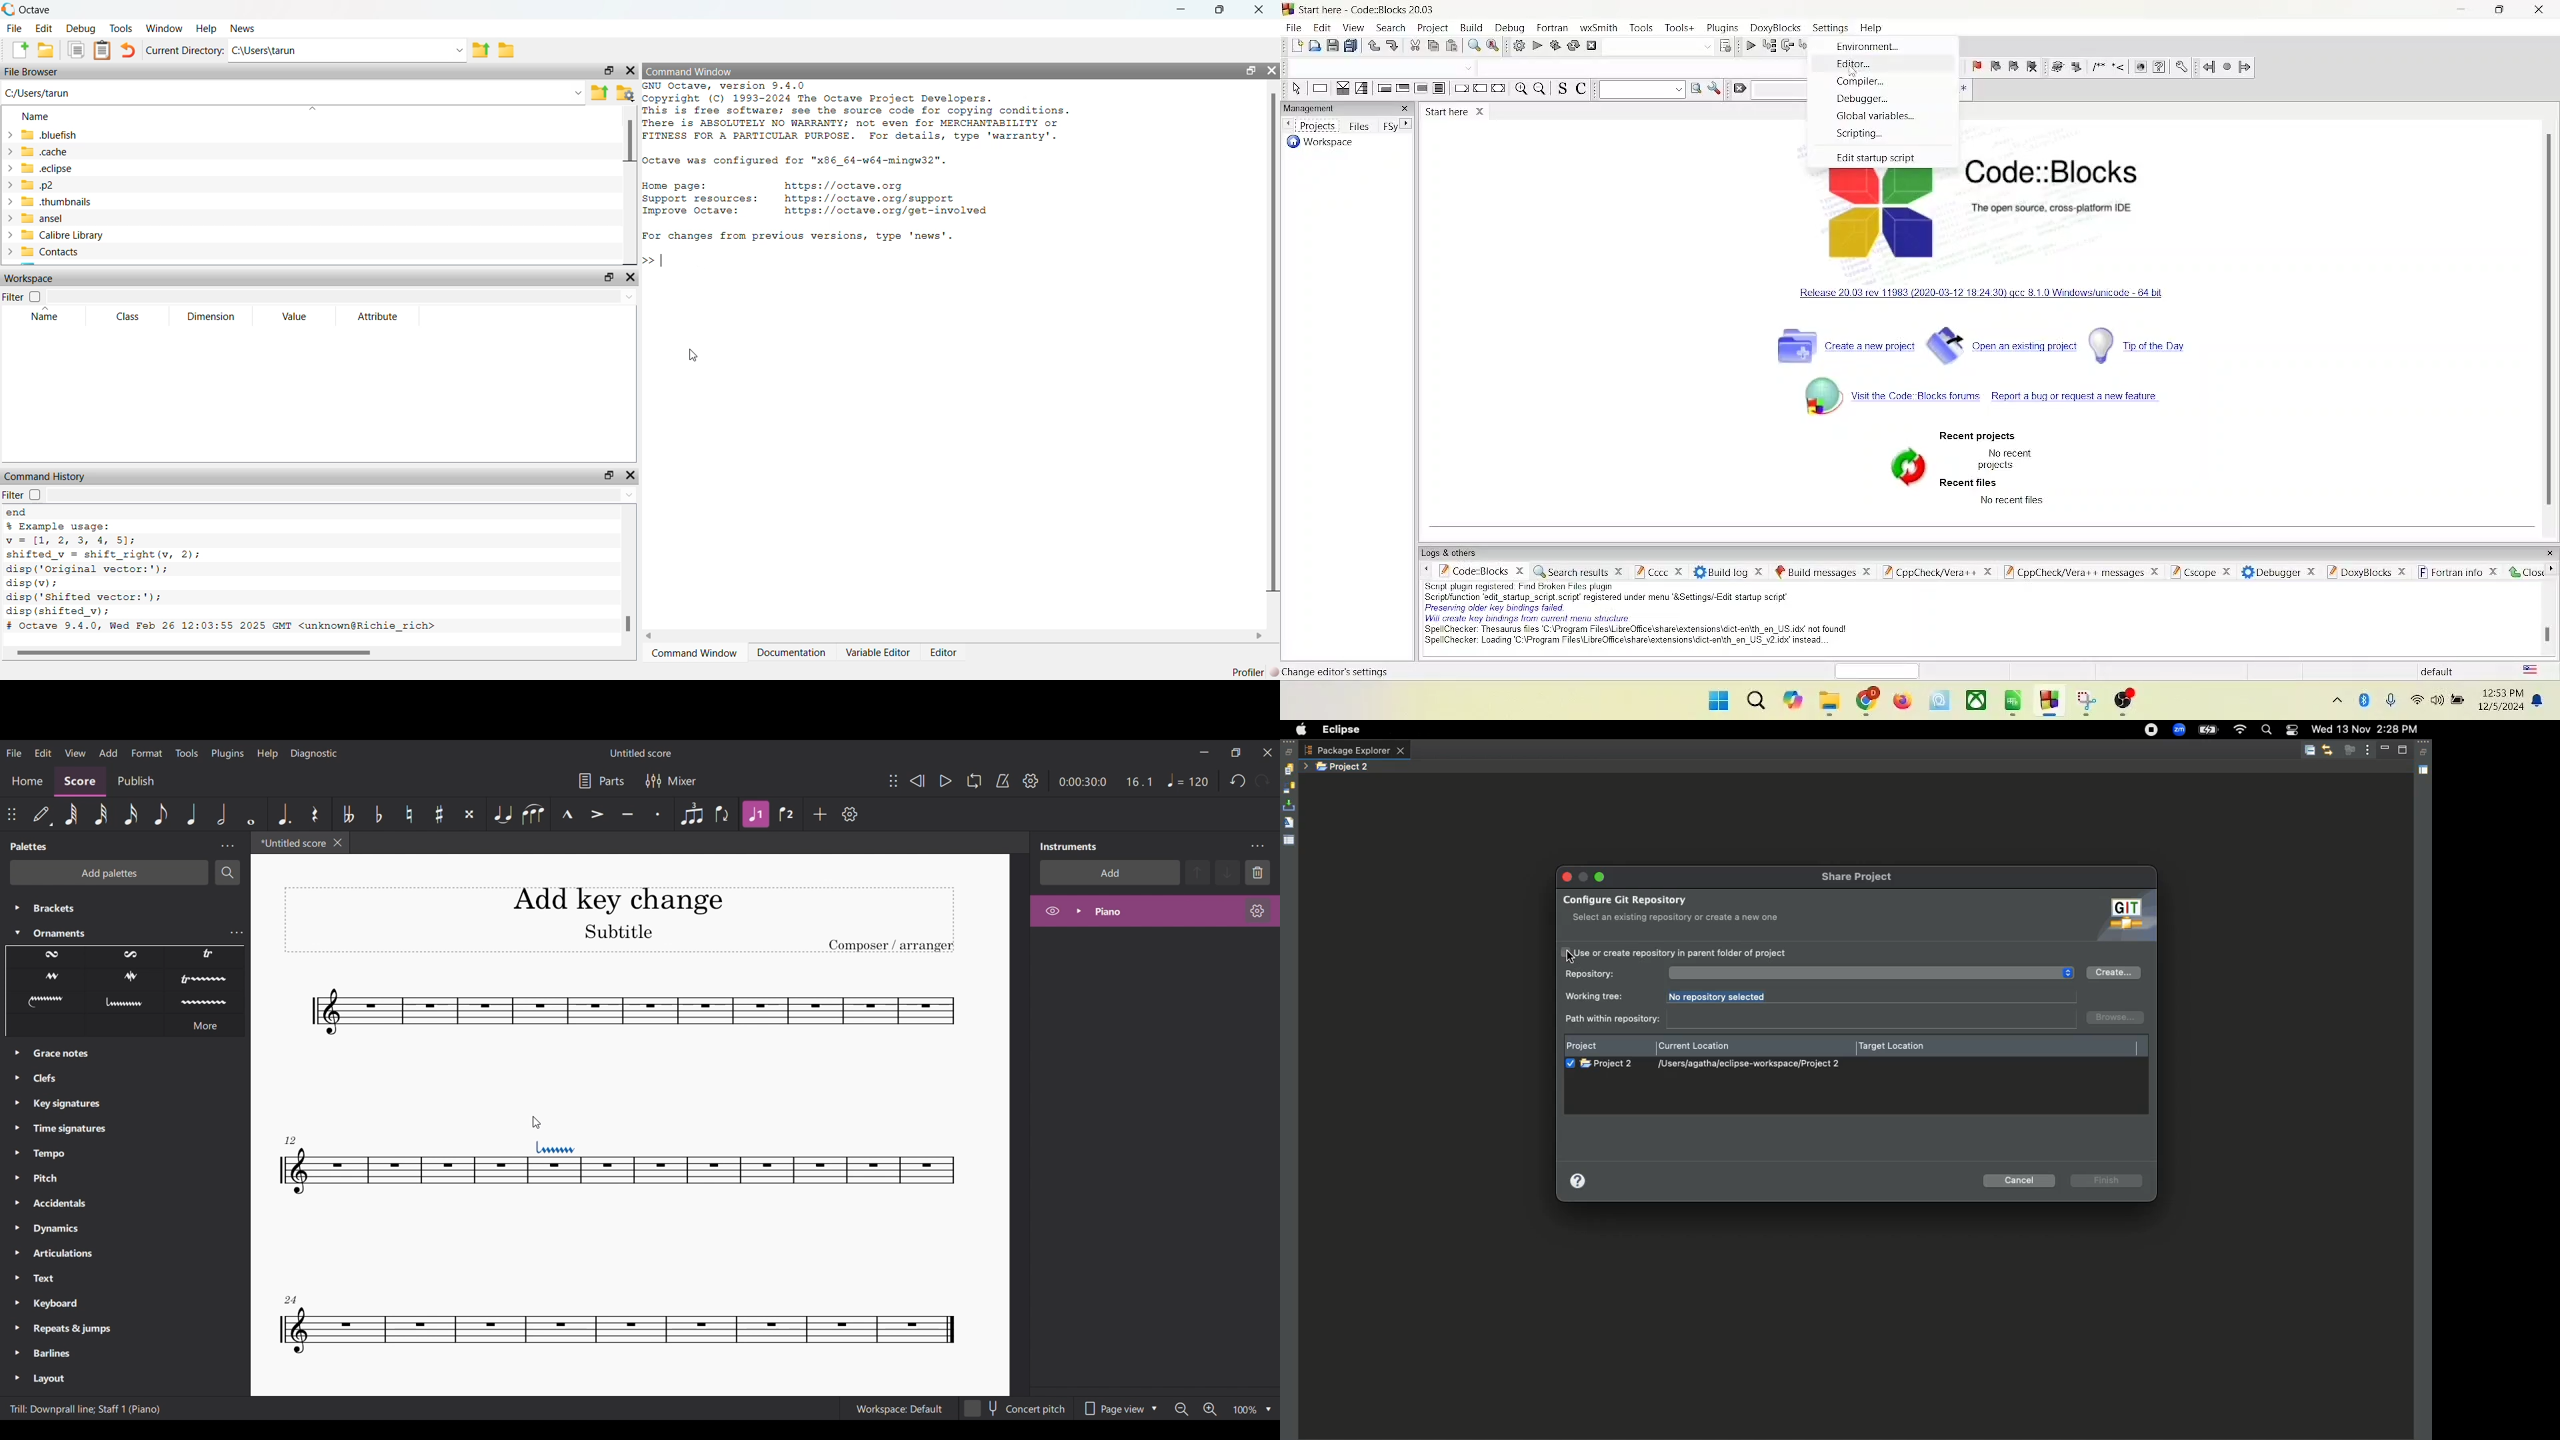 This screenshot has width=2576, height=1456. What do you see at coordinates (554, 1162) in the screenshot?
I see `Ornament added to selected note` at bounding box center [554, 1162].